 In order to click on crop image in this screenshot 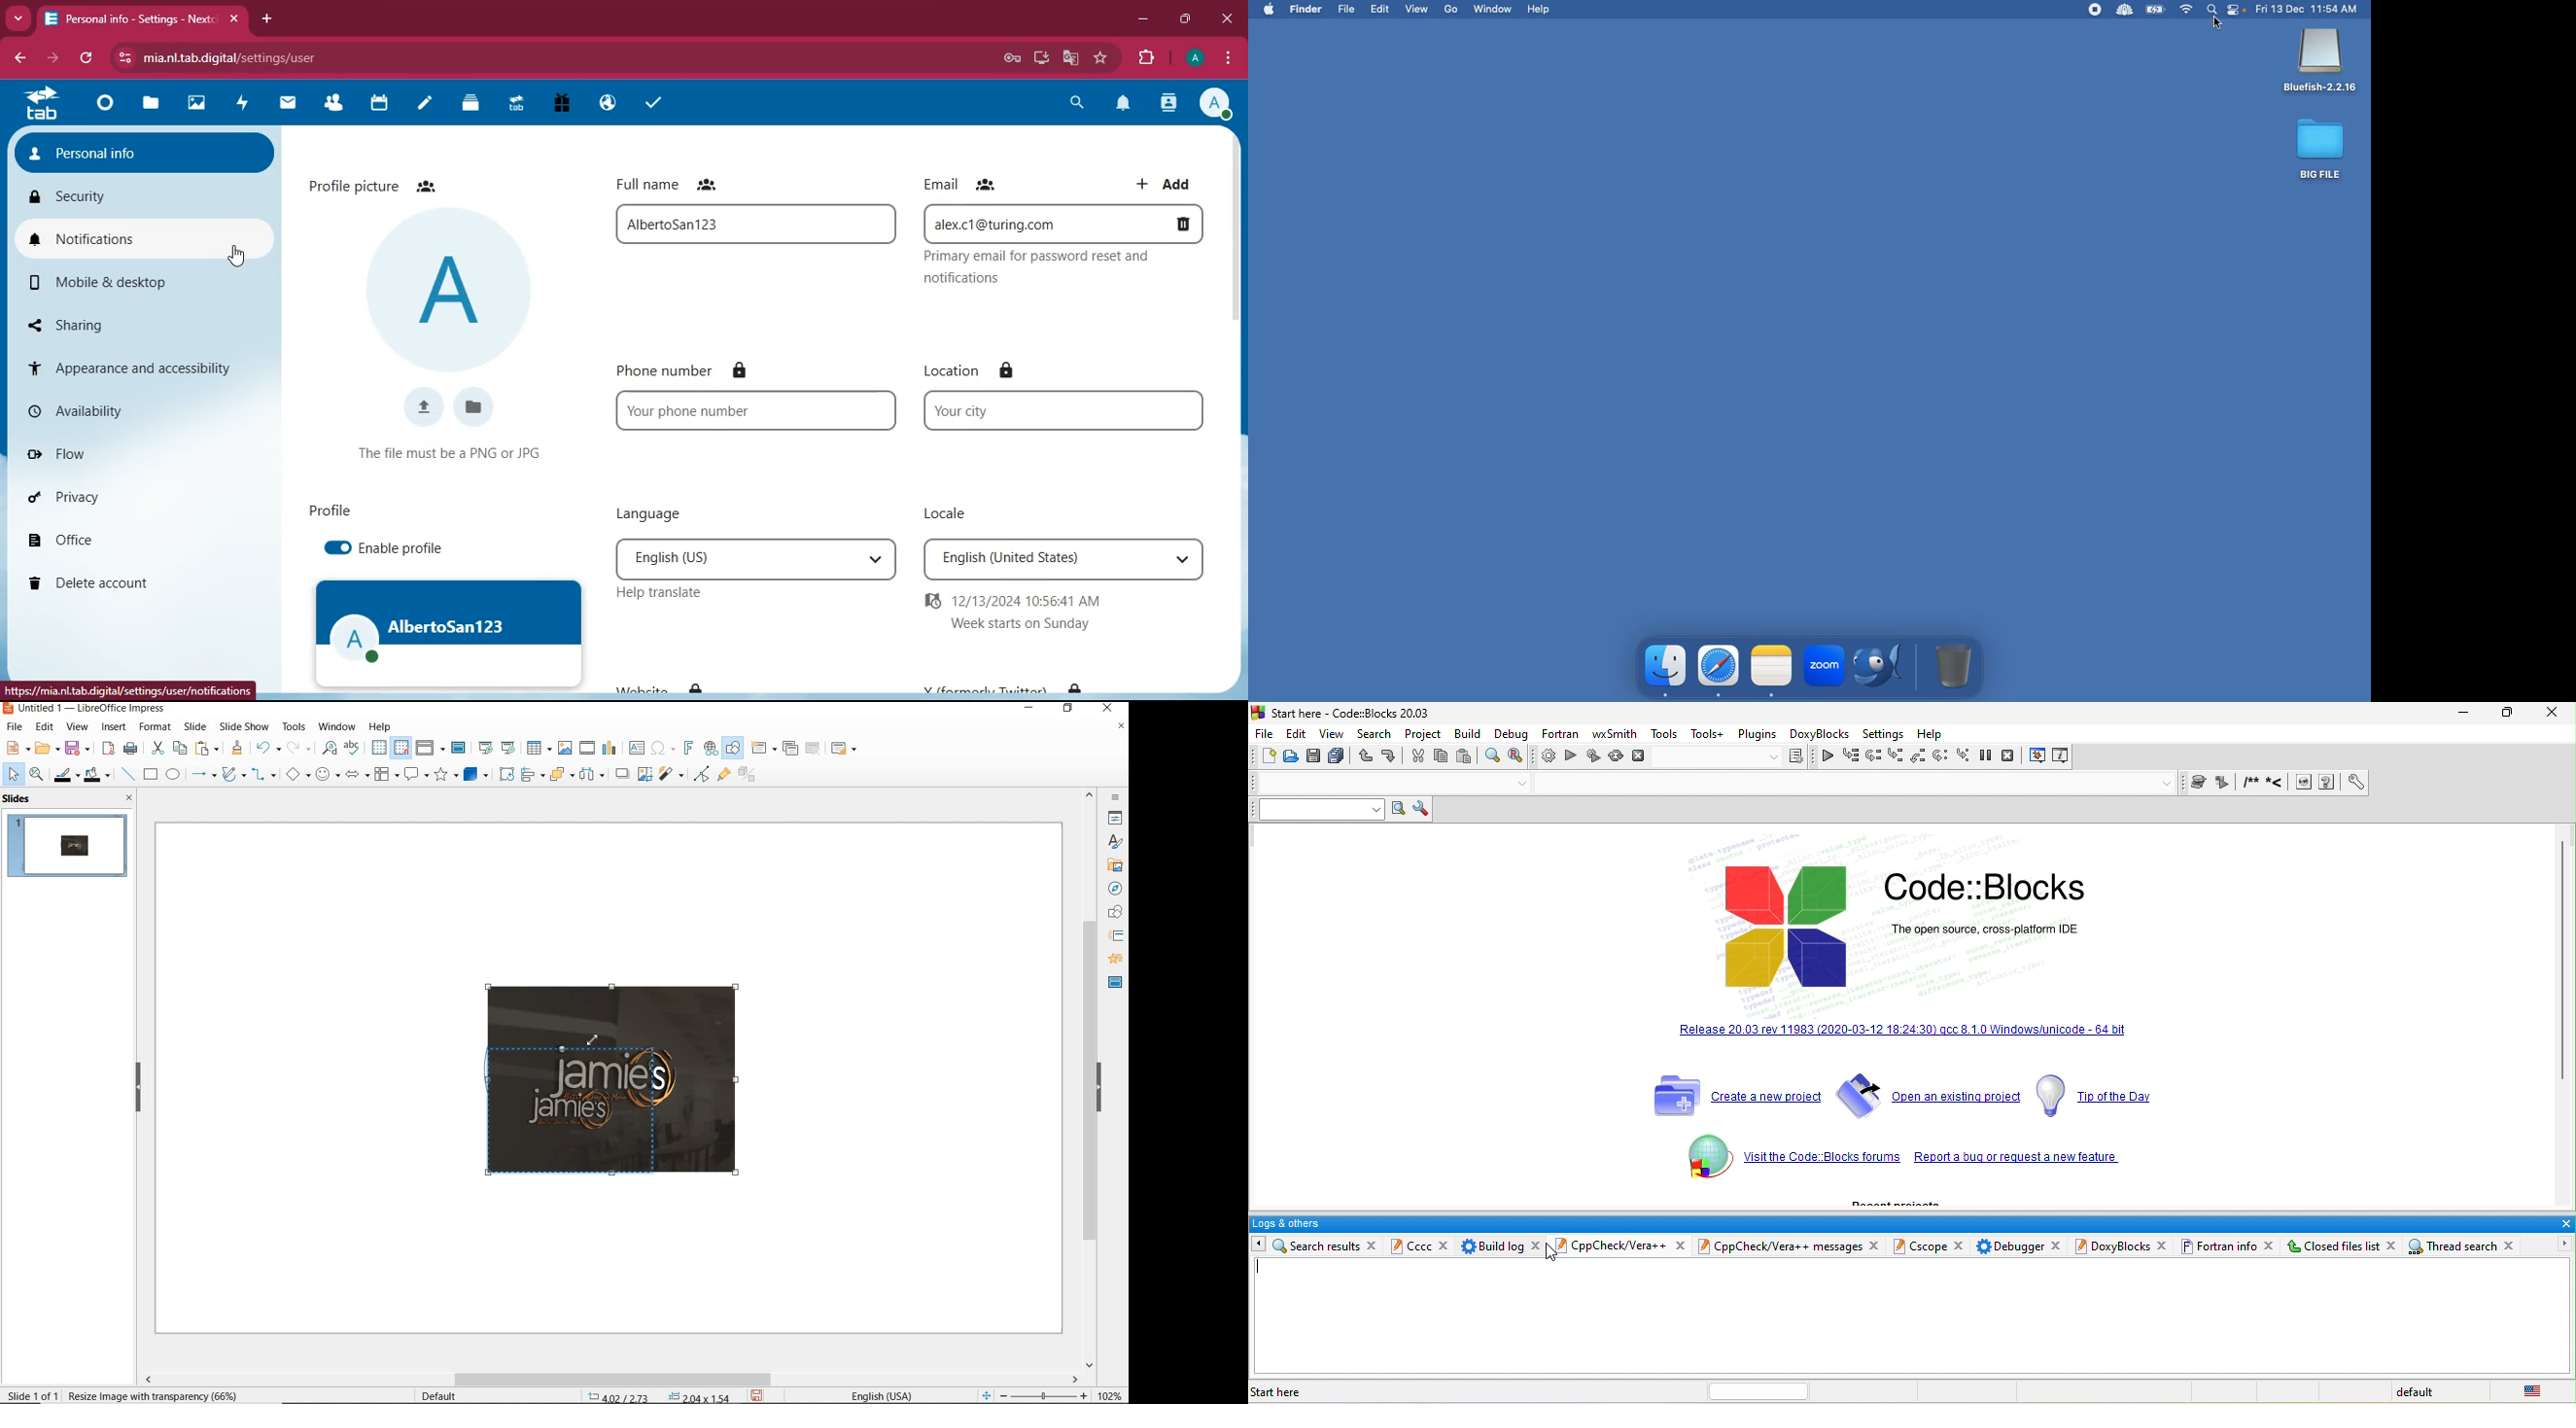, I will do `click(645, 773)`.